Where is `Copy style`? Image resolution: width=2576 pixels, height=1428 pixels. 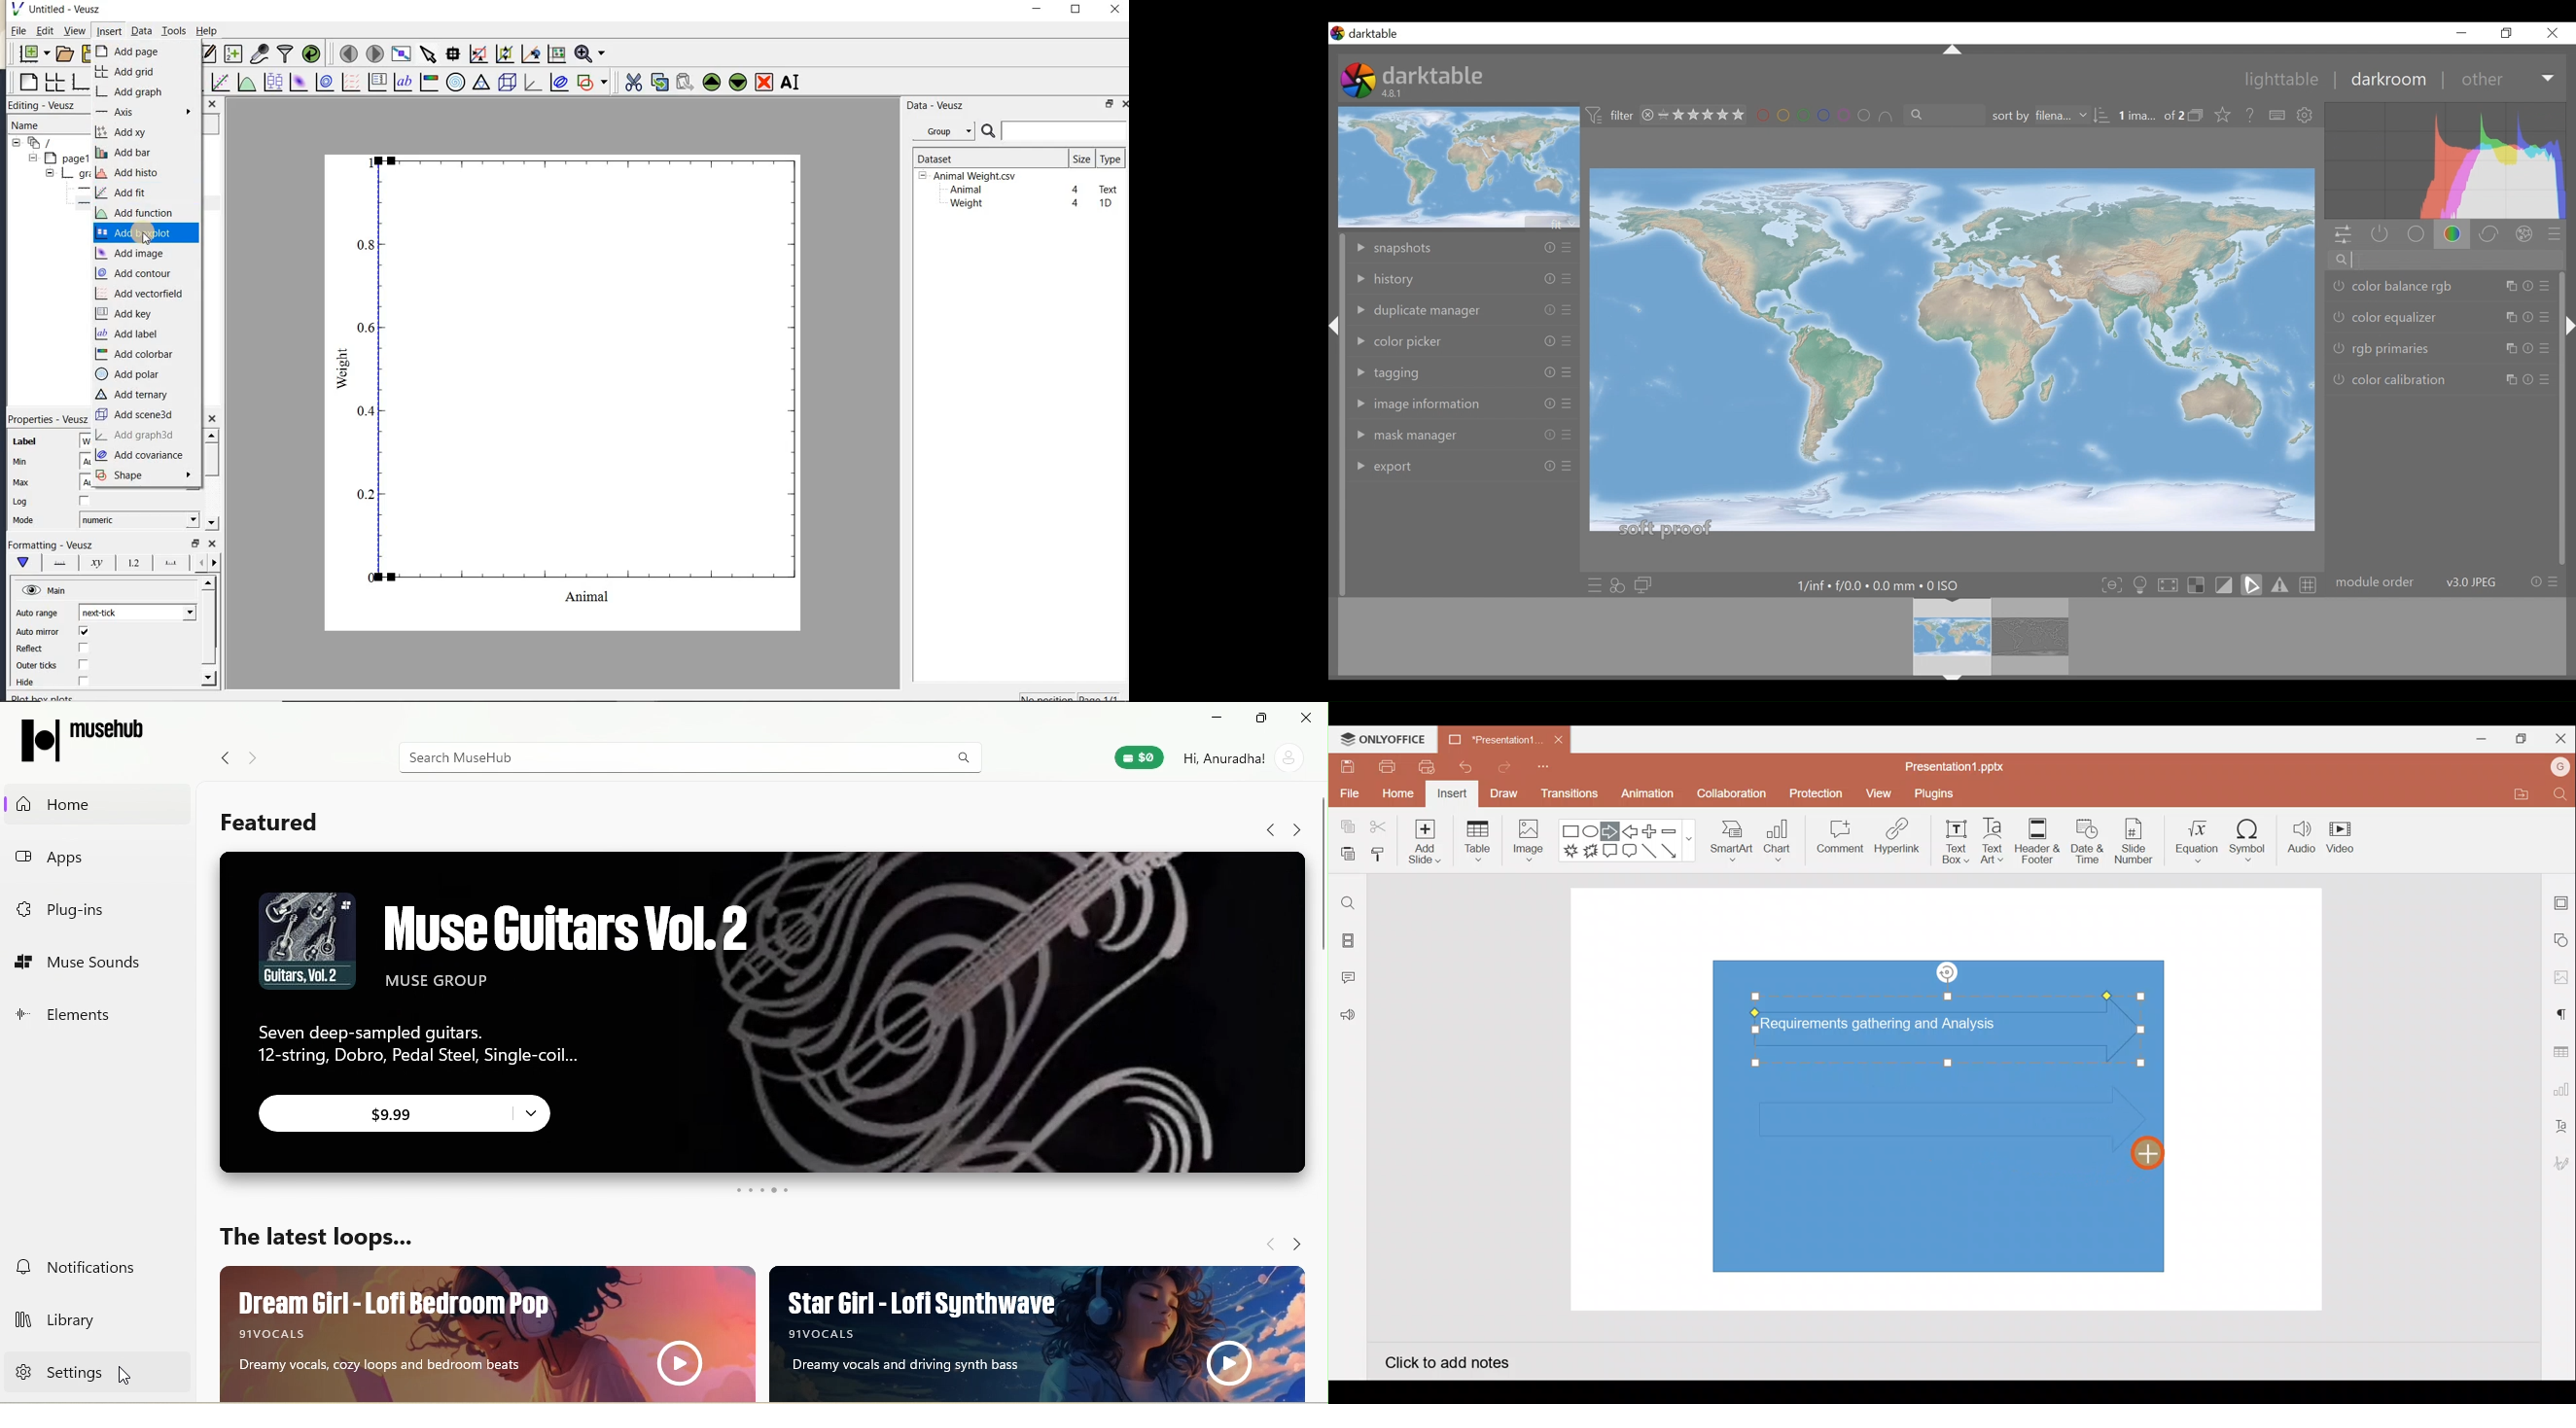 Copy style is located at coordinates (1379, 856).